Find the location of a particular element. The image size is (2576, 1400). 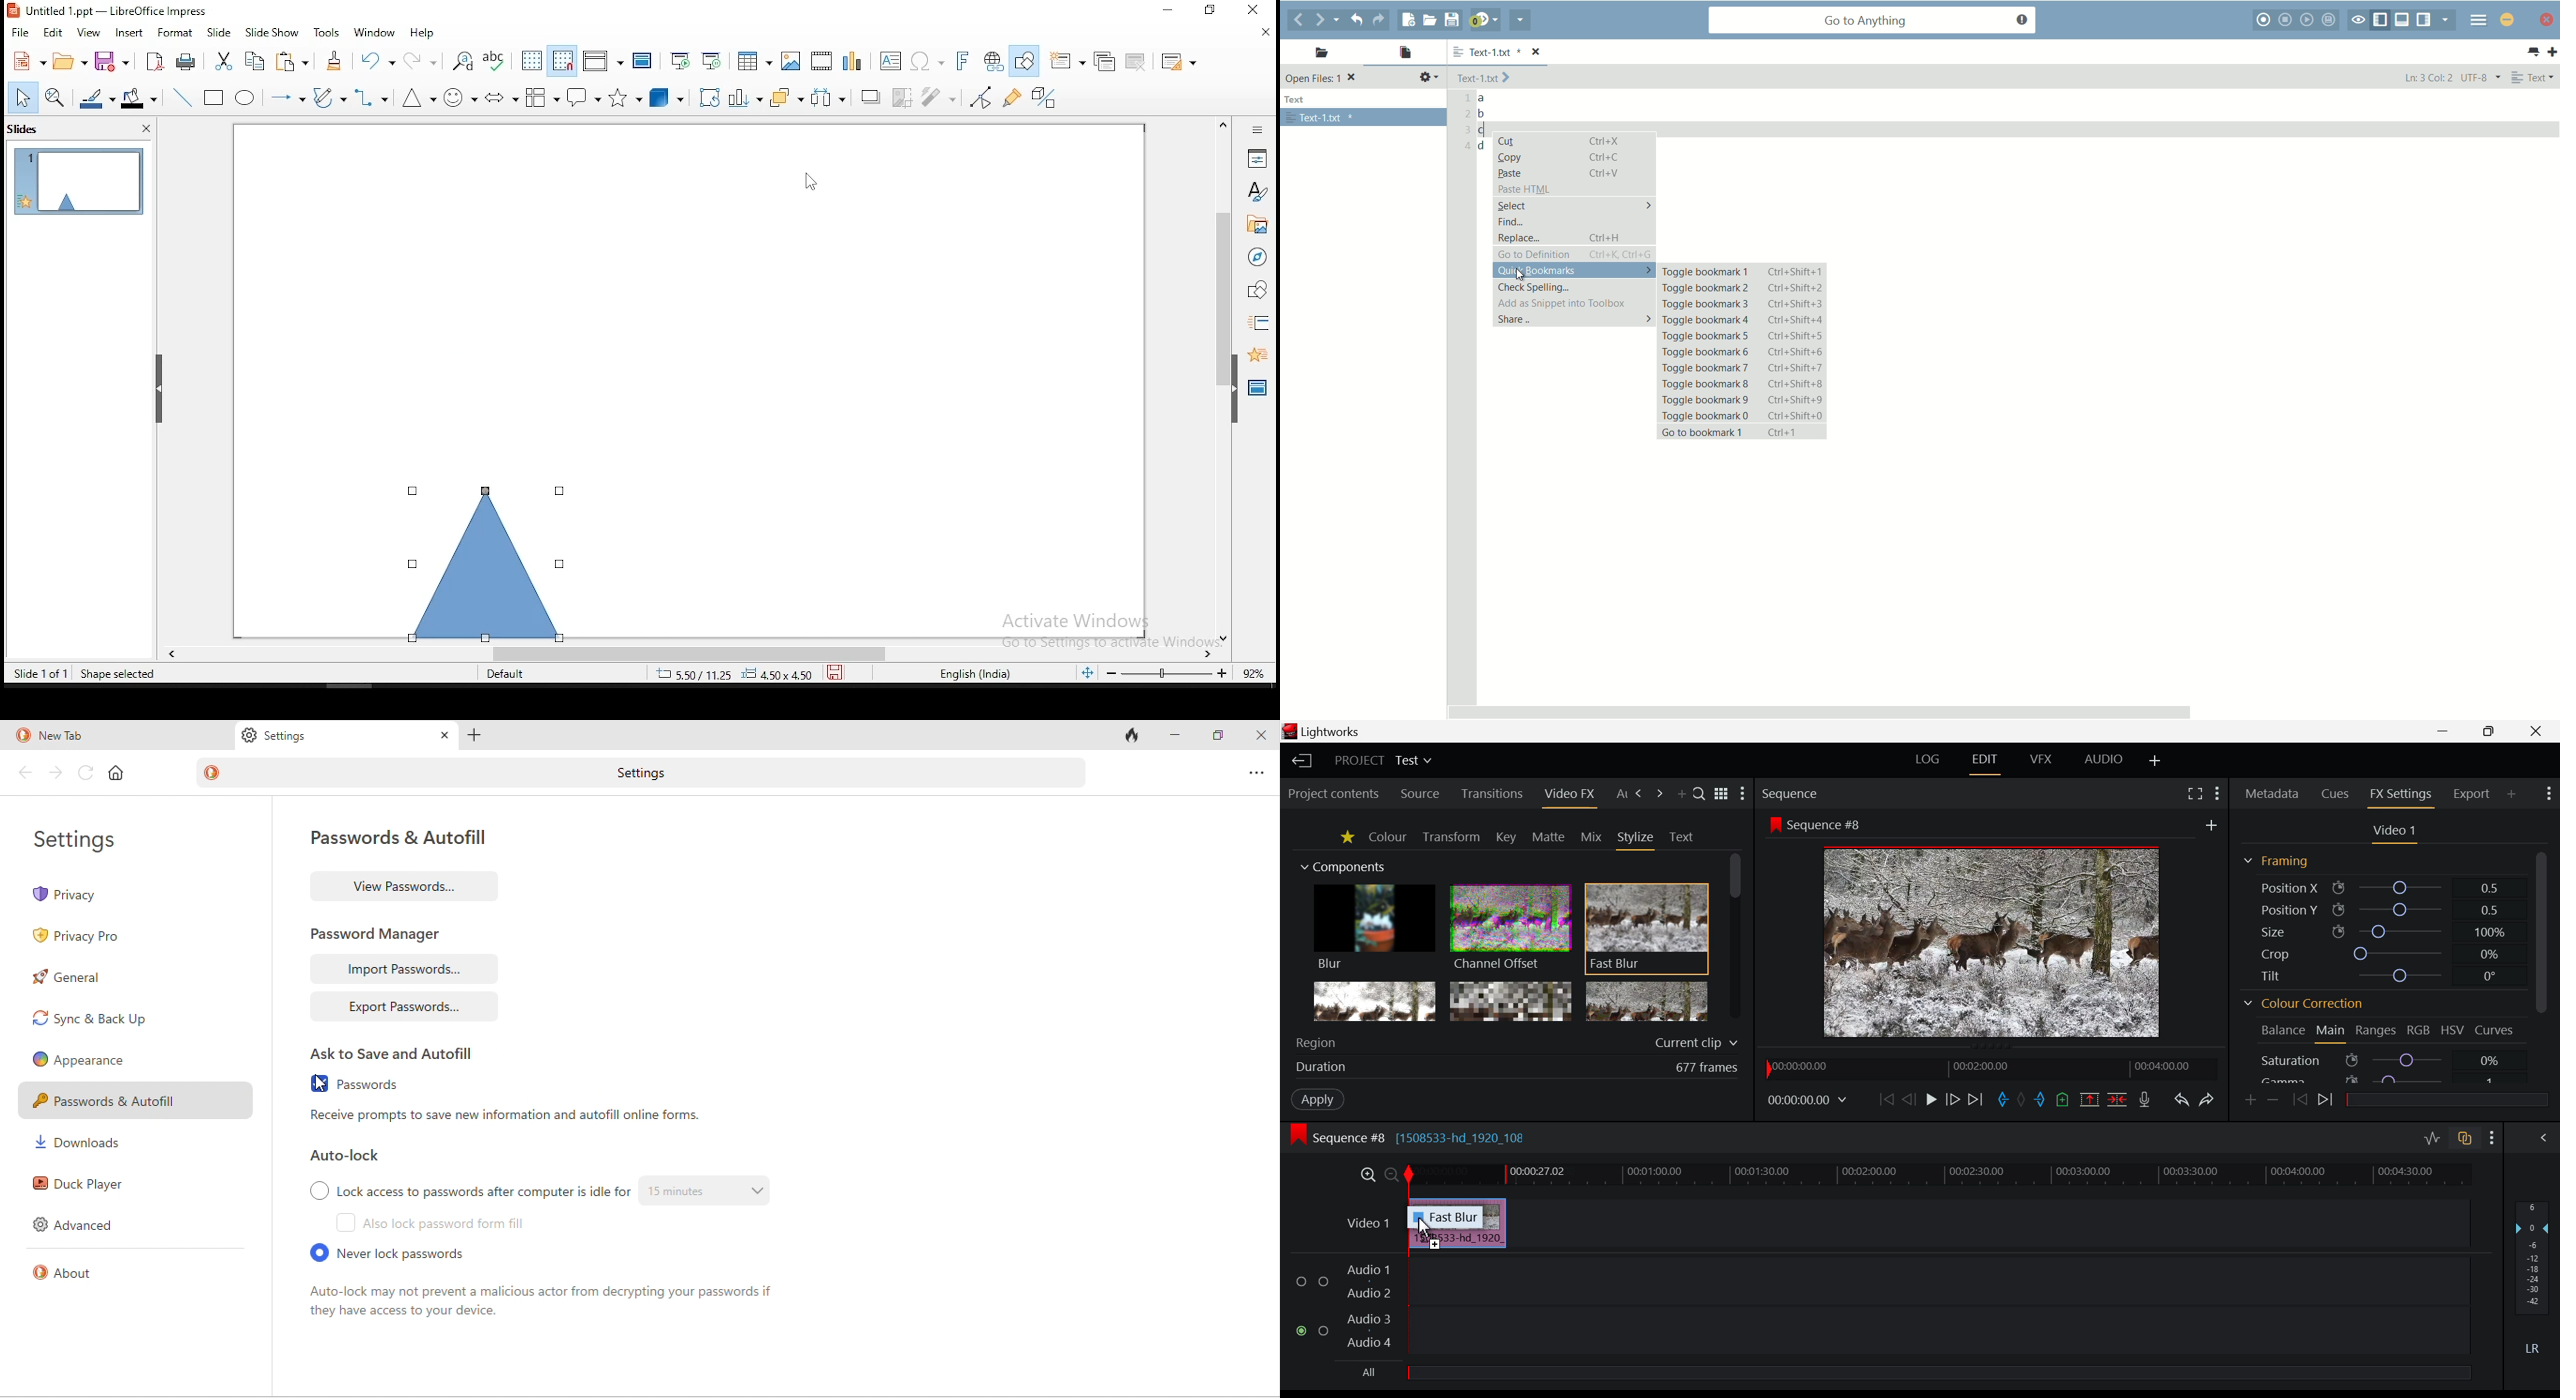

FX Settings Open is located at coordinates (2401, 797).